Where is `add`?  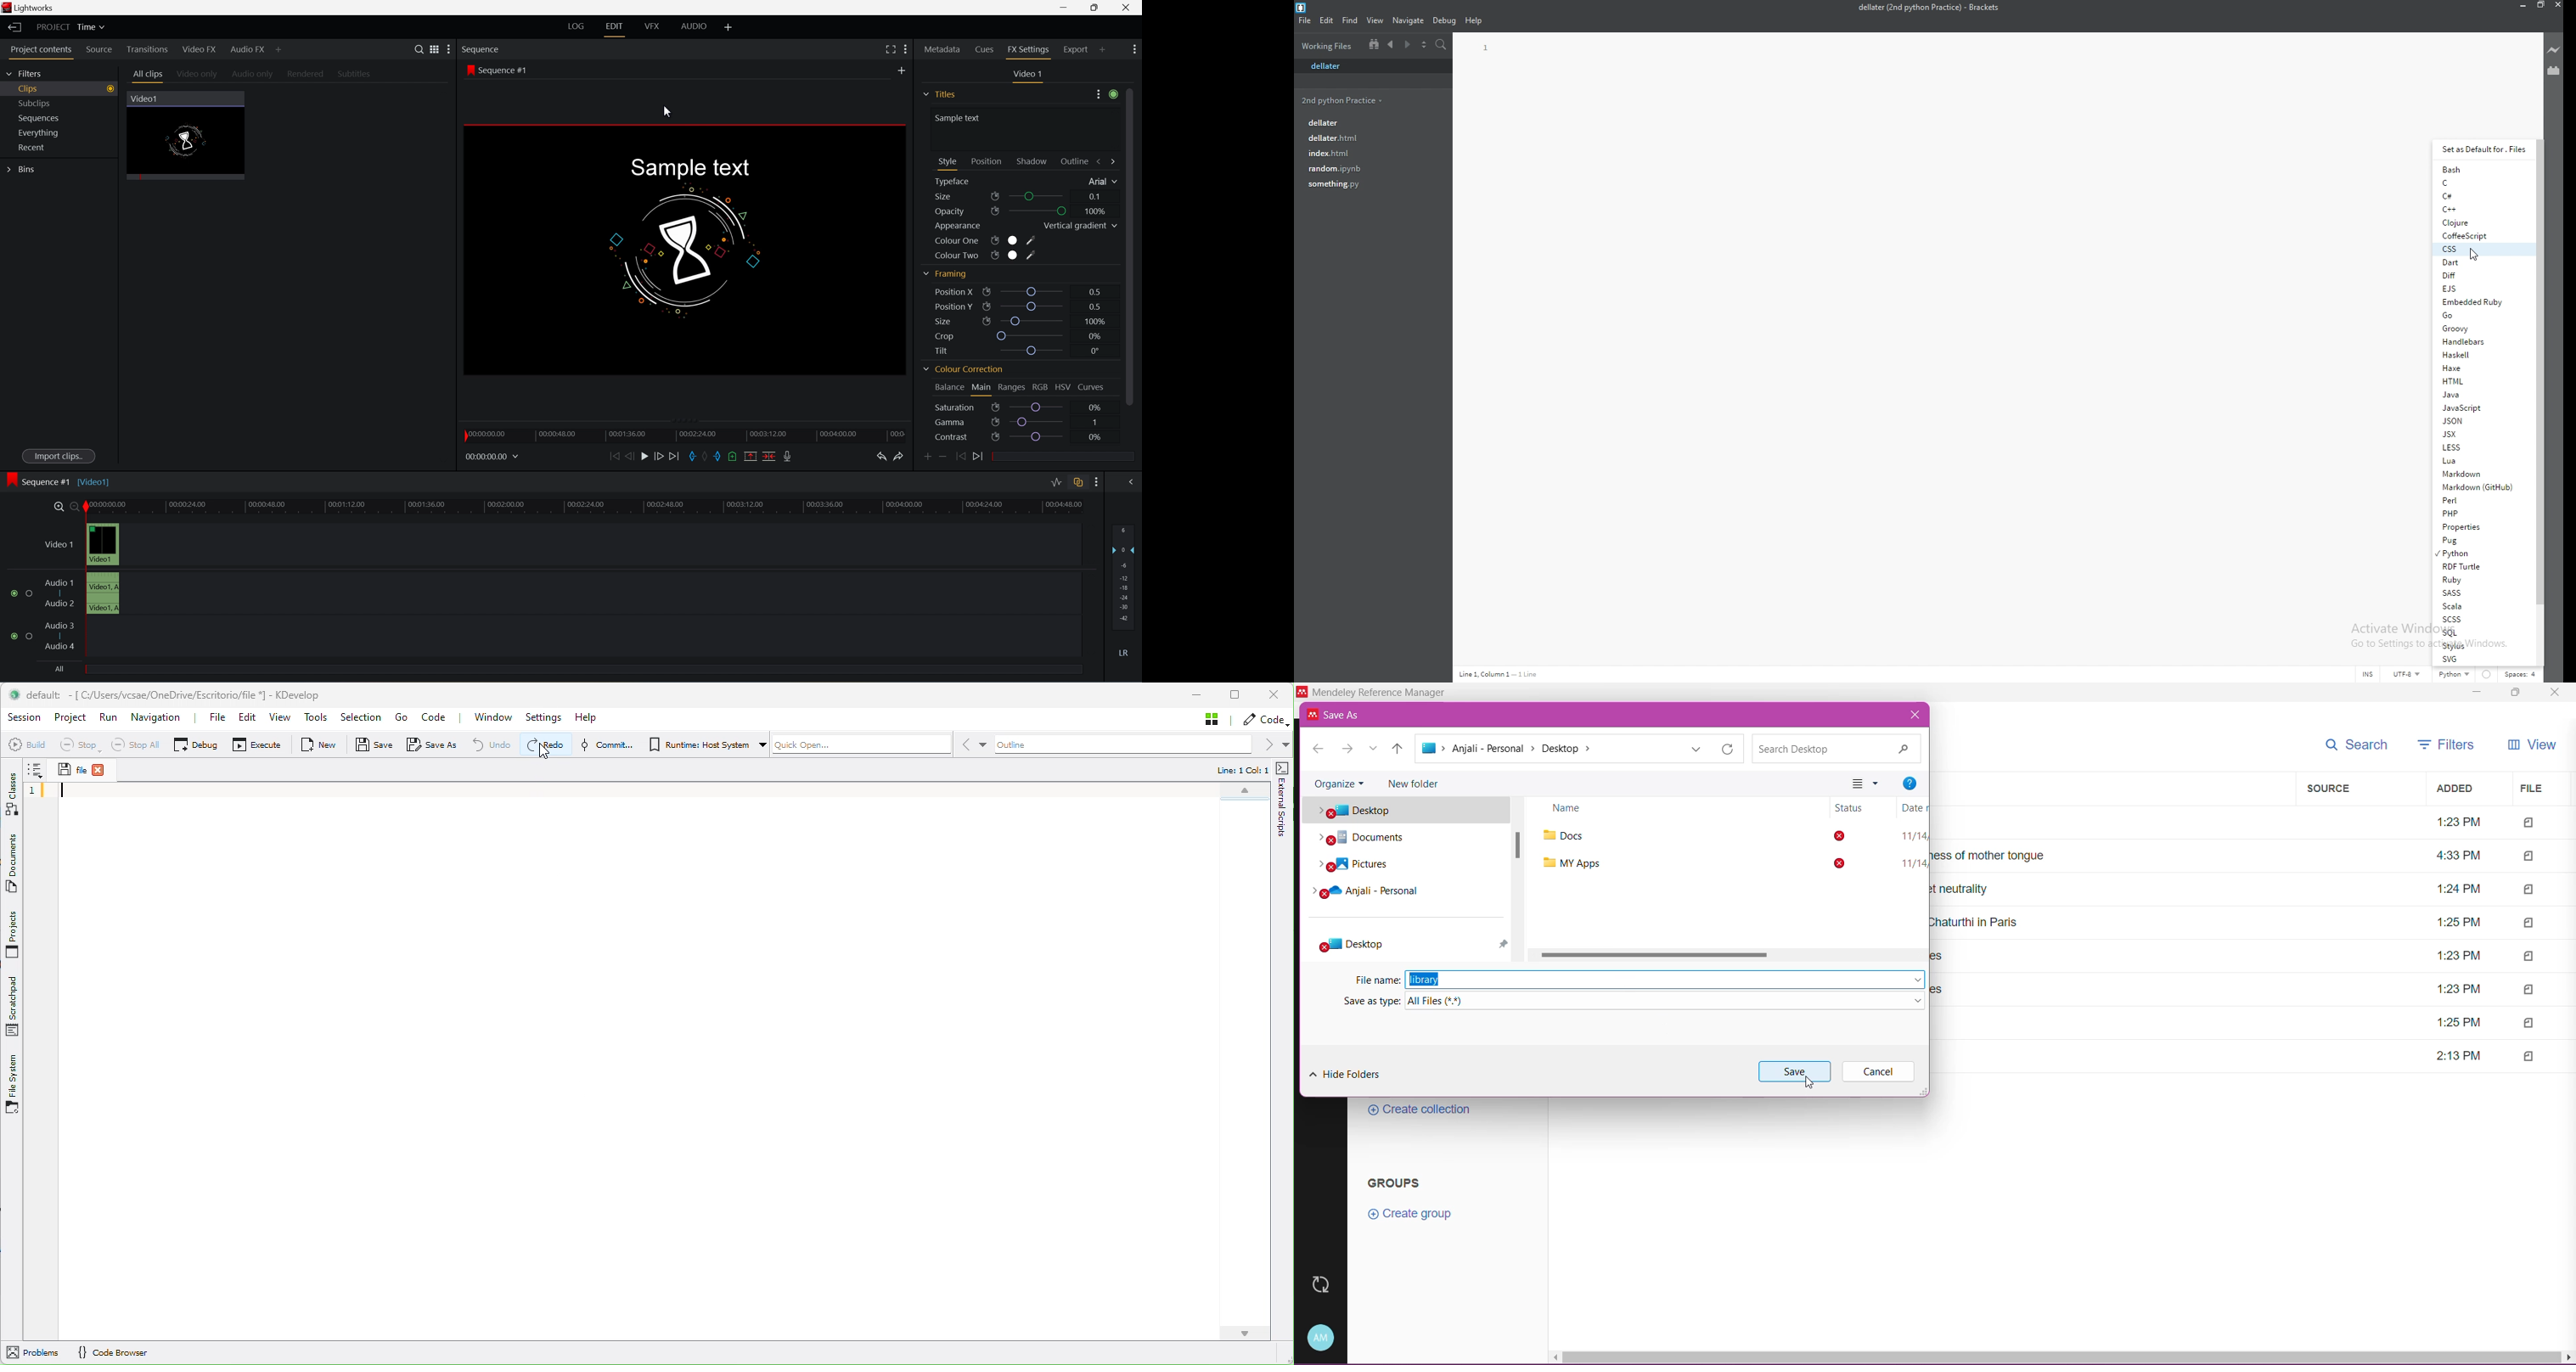 add is located at coordinates (904, 69).